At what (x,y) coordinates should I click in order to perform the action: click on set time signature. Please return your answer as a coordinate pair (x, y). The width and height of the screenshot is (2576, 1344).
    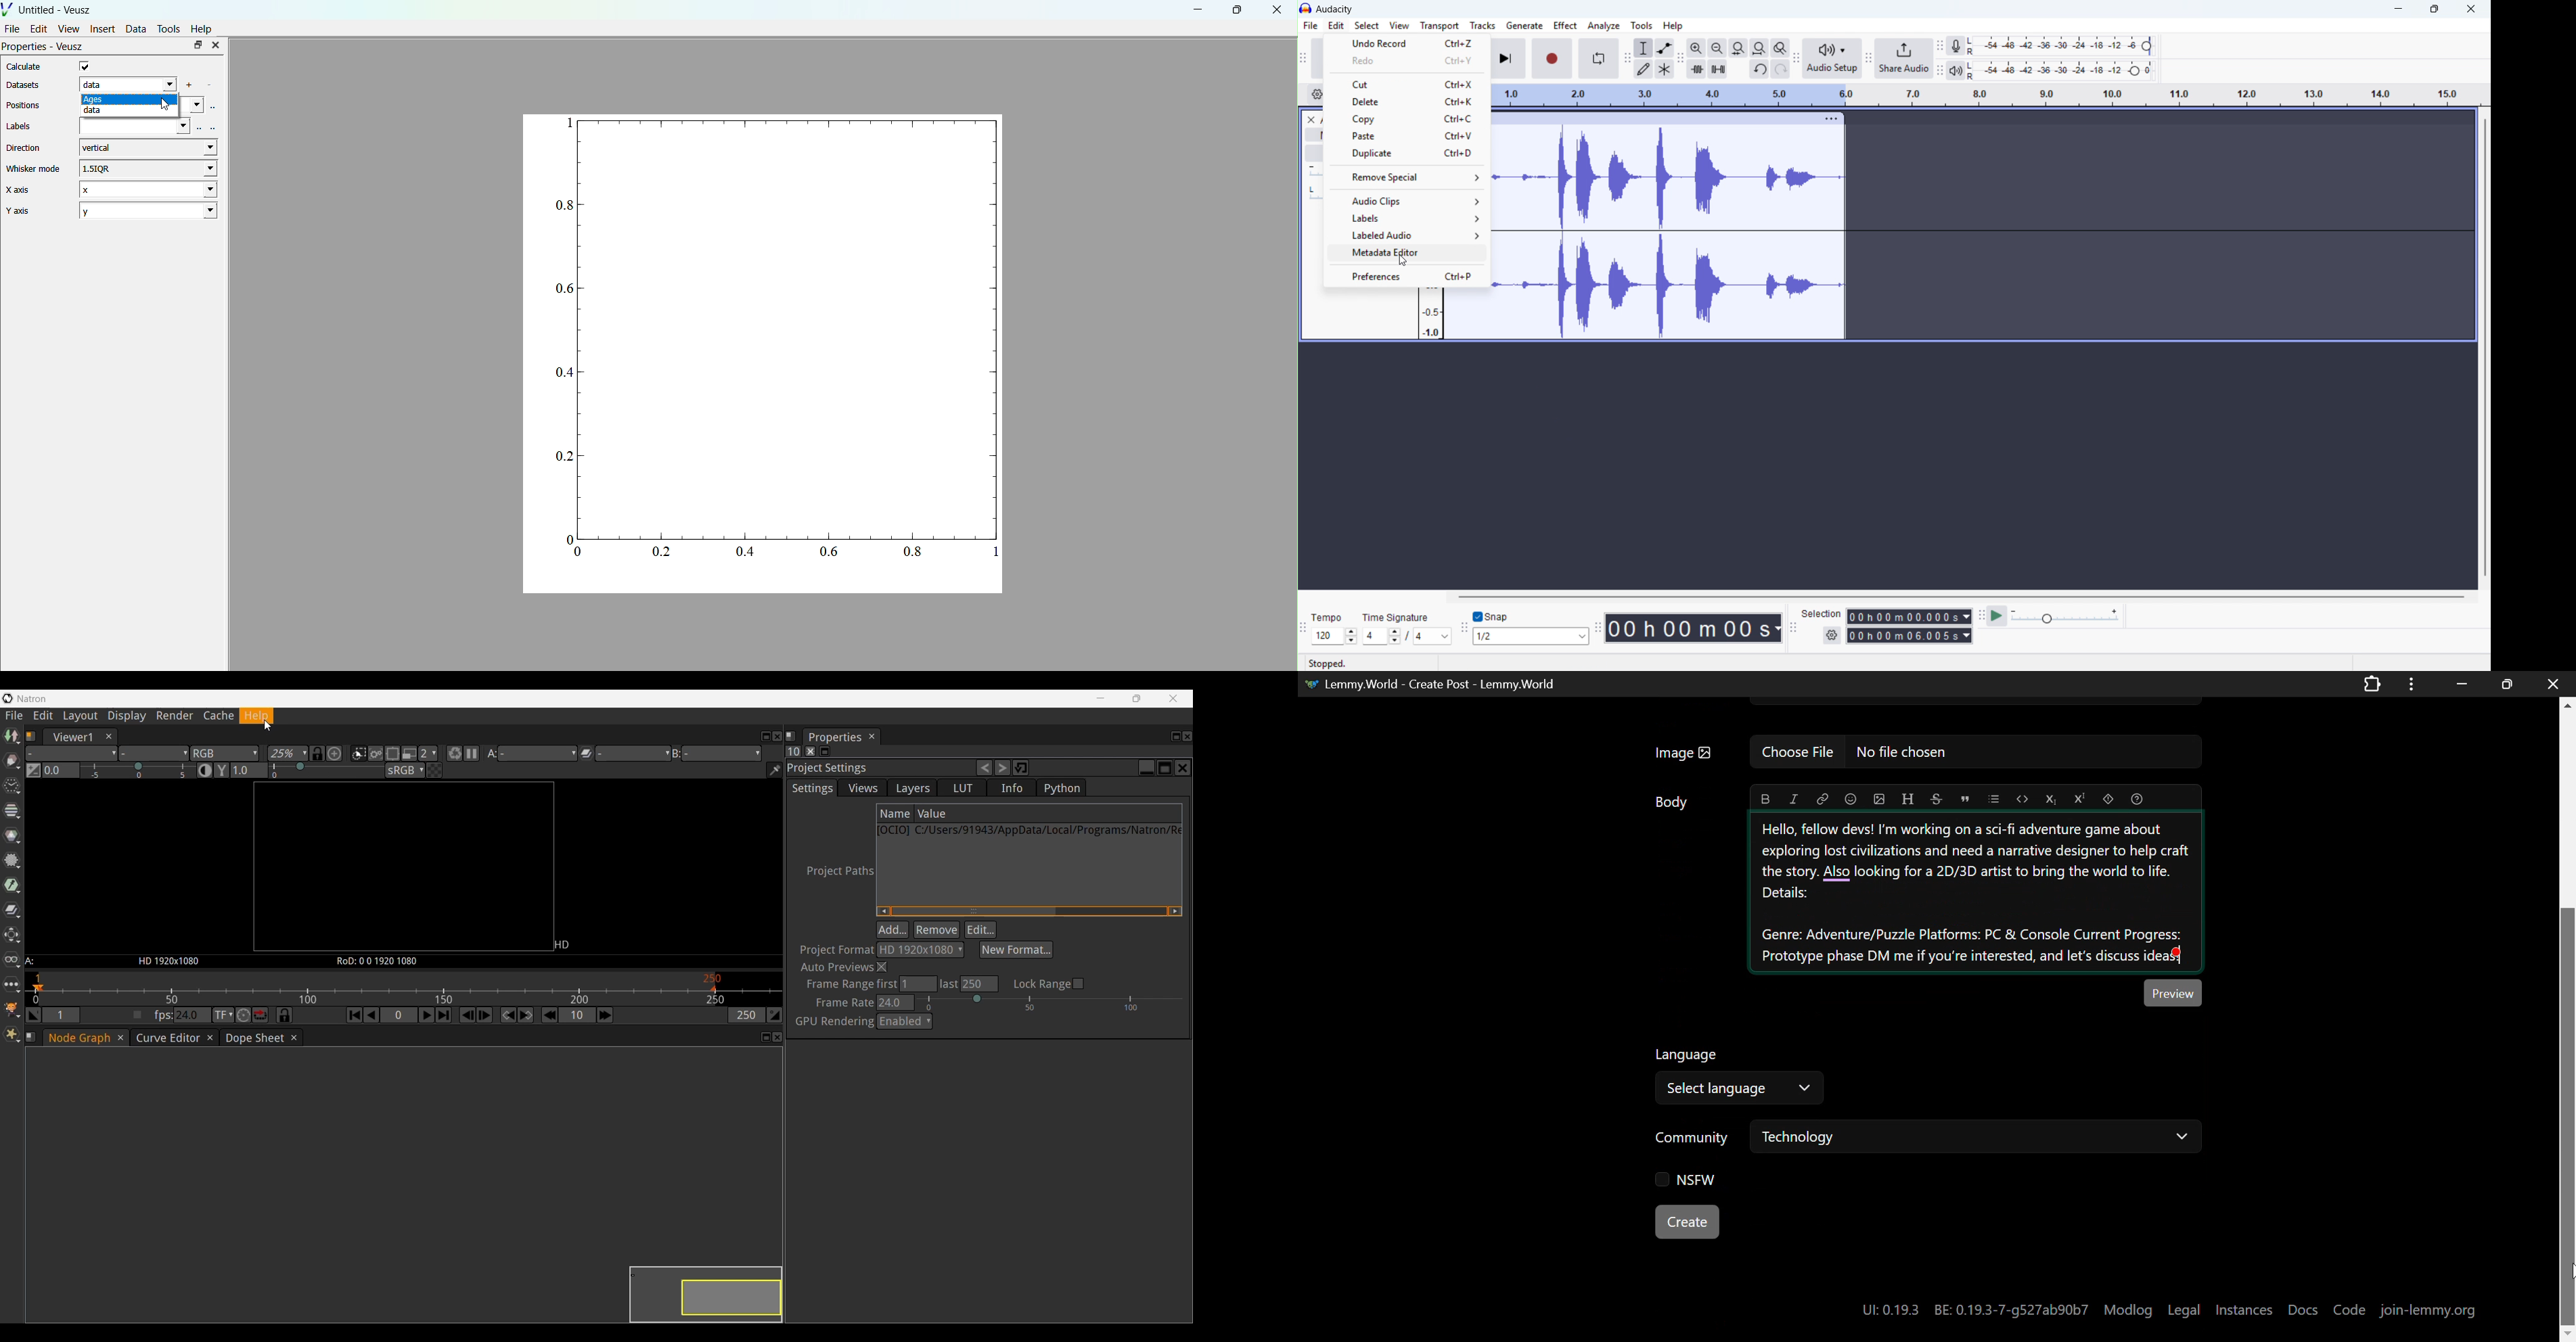
    Looking at the image, I should click on (1407, 636).